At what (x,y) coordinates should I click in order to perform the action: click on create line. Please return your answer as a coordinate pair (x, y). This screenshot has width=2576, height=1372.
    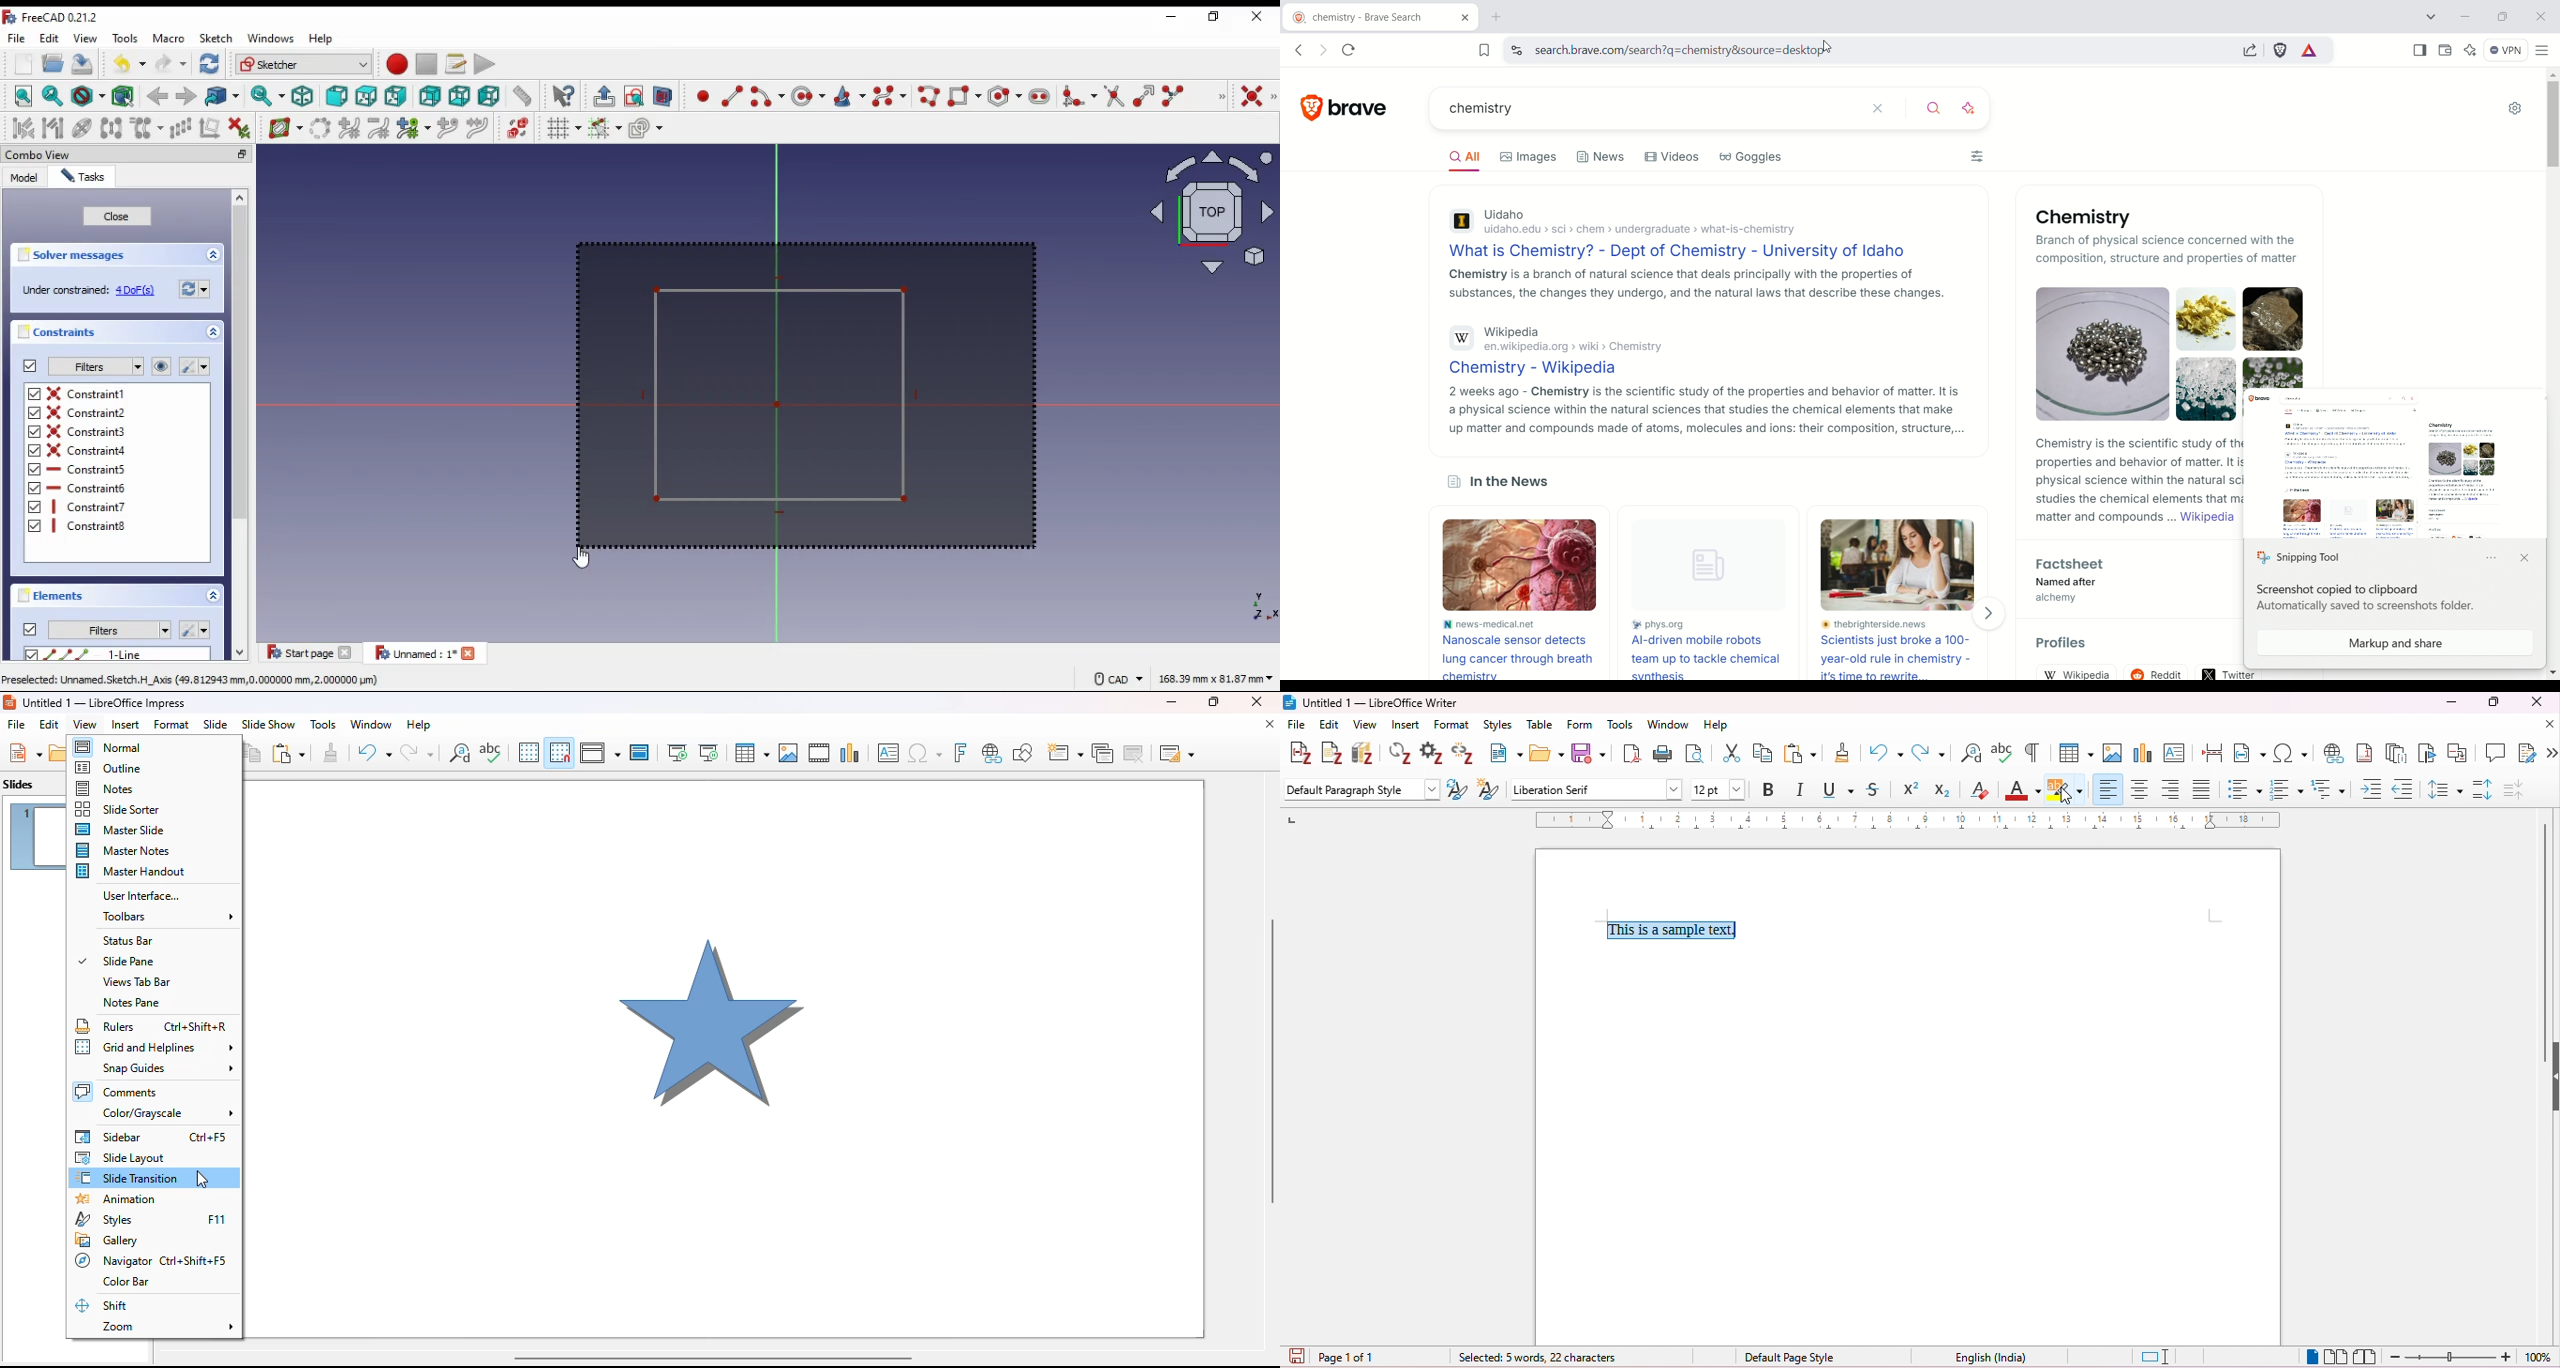
    Looking at the image, I should click on (732, 96).